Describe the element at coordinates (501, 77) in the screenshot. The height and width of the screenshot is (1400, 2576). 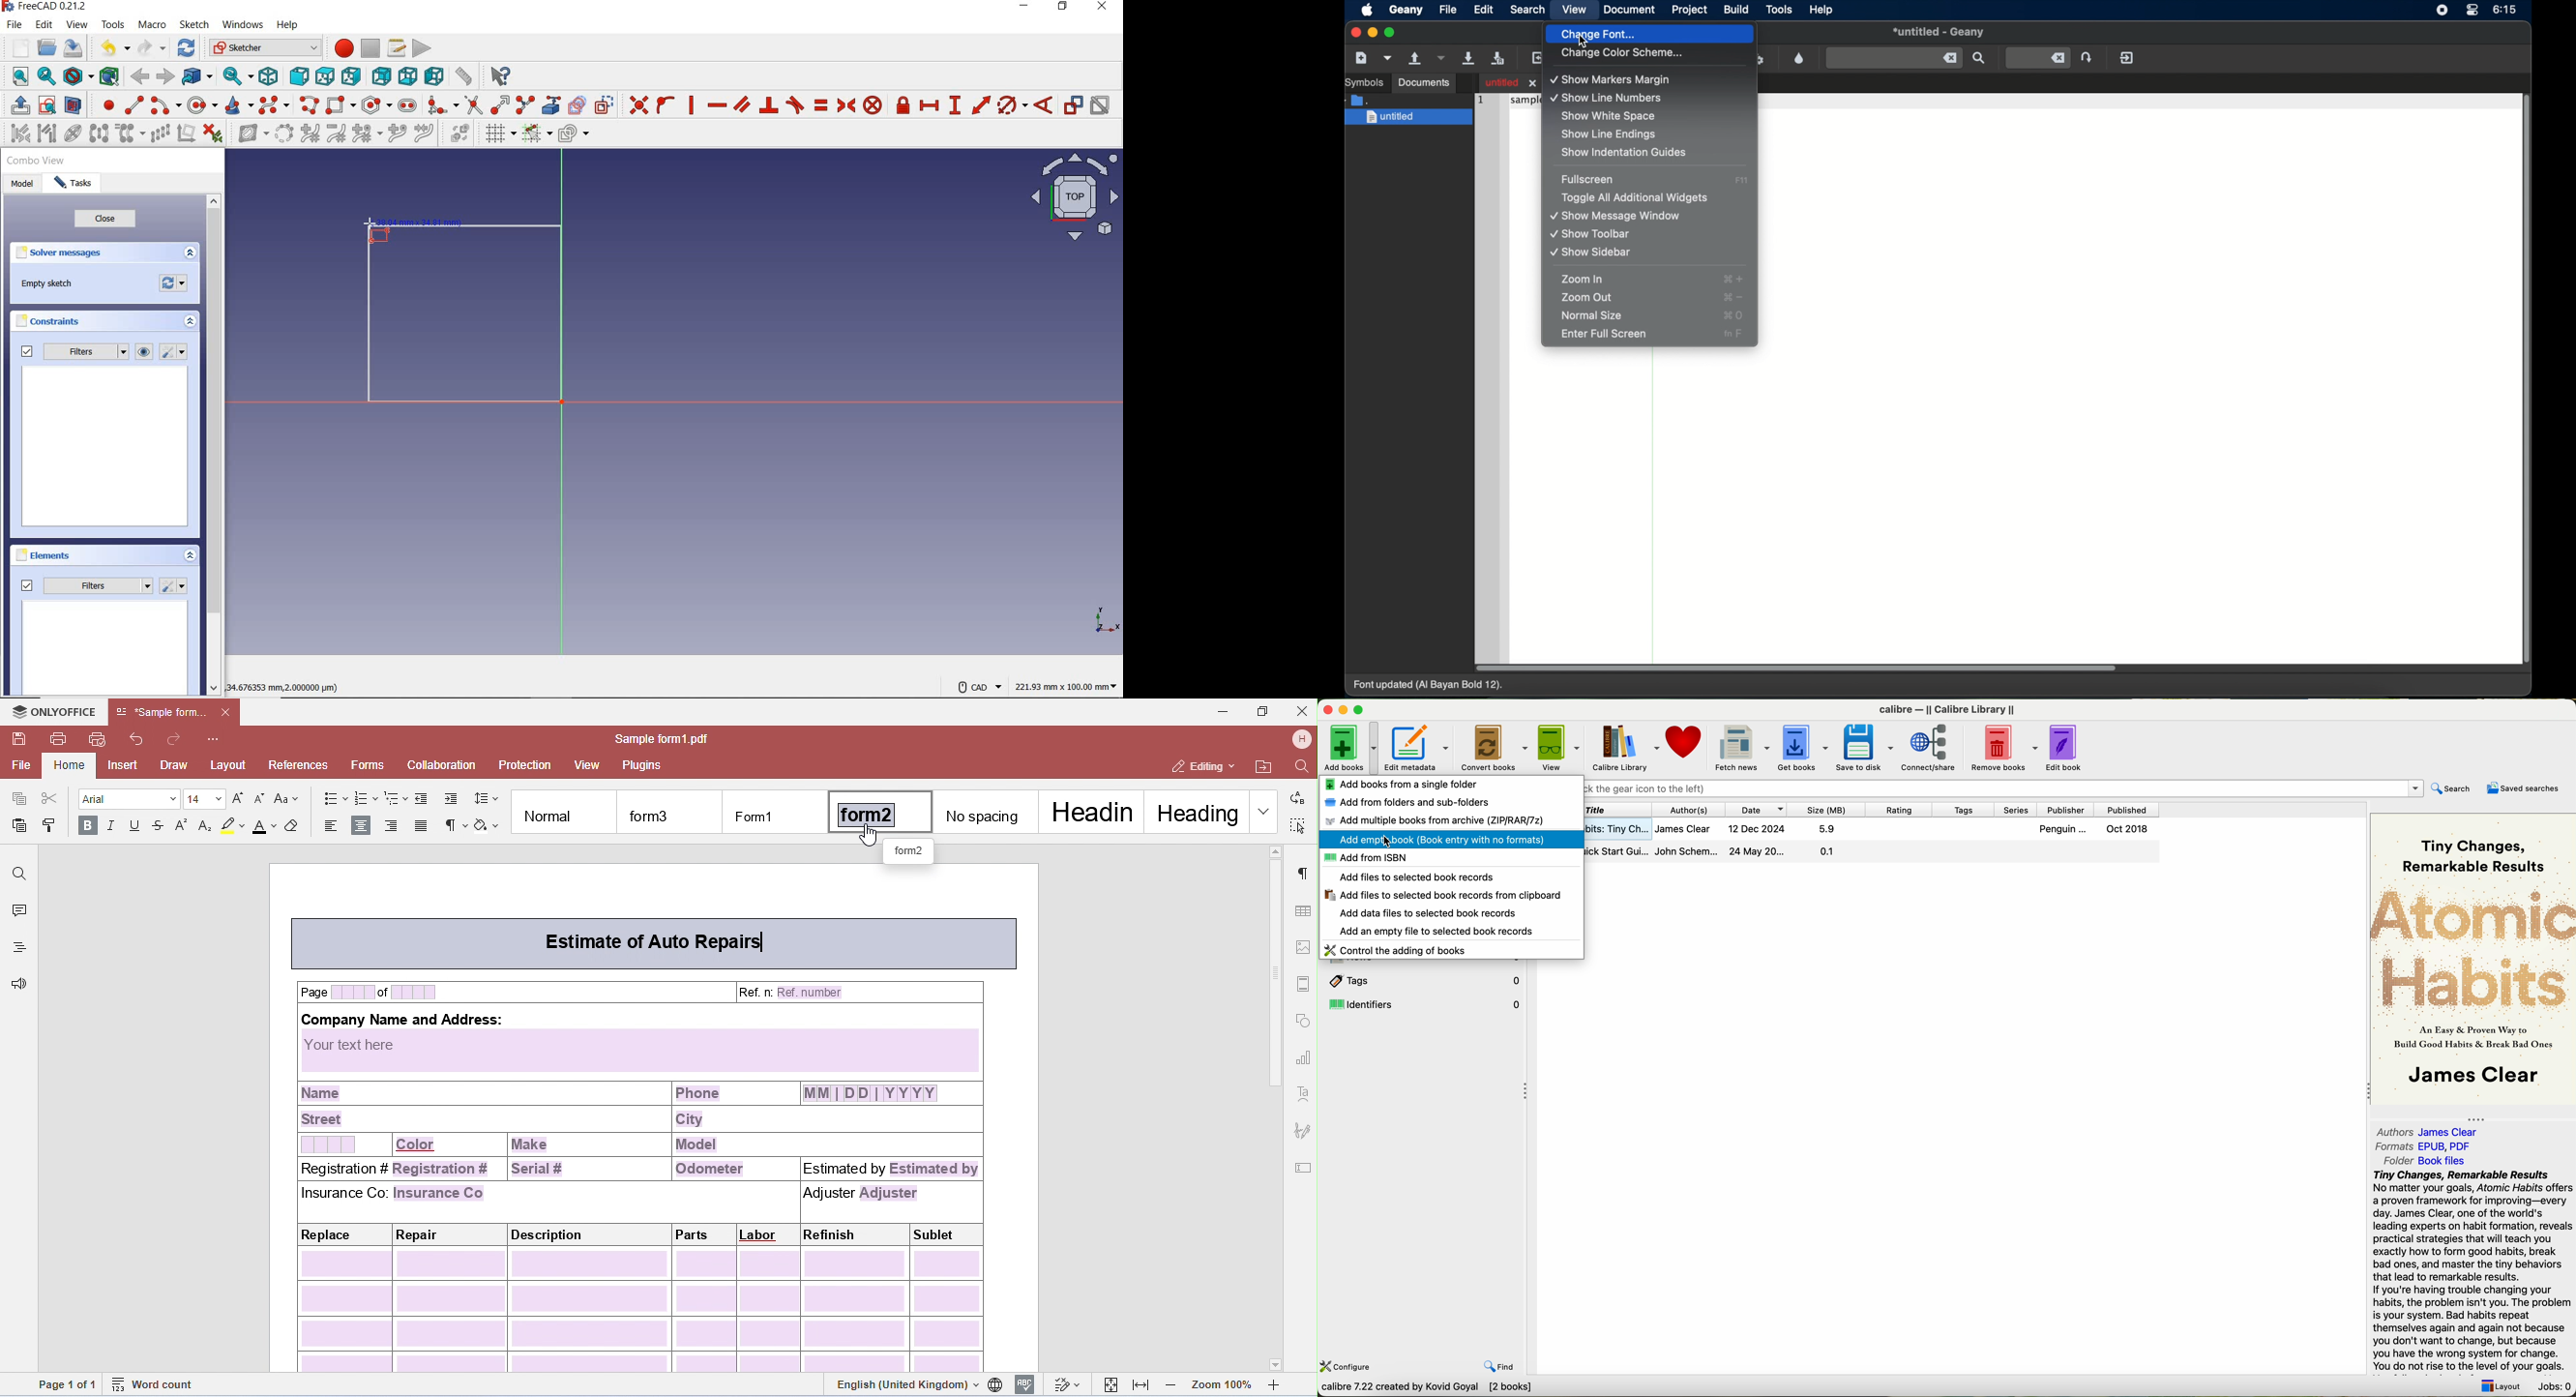
I see `what's this?` at that location.